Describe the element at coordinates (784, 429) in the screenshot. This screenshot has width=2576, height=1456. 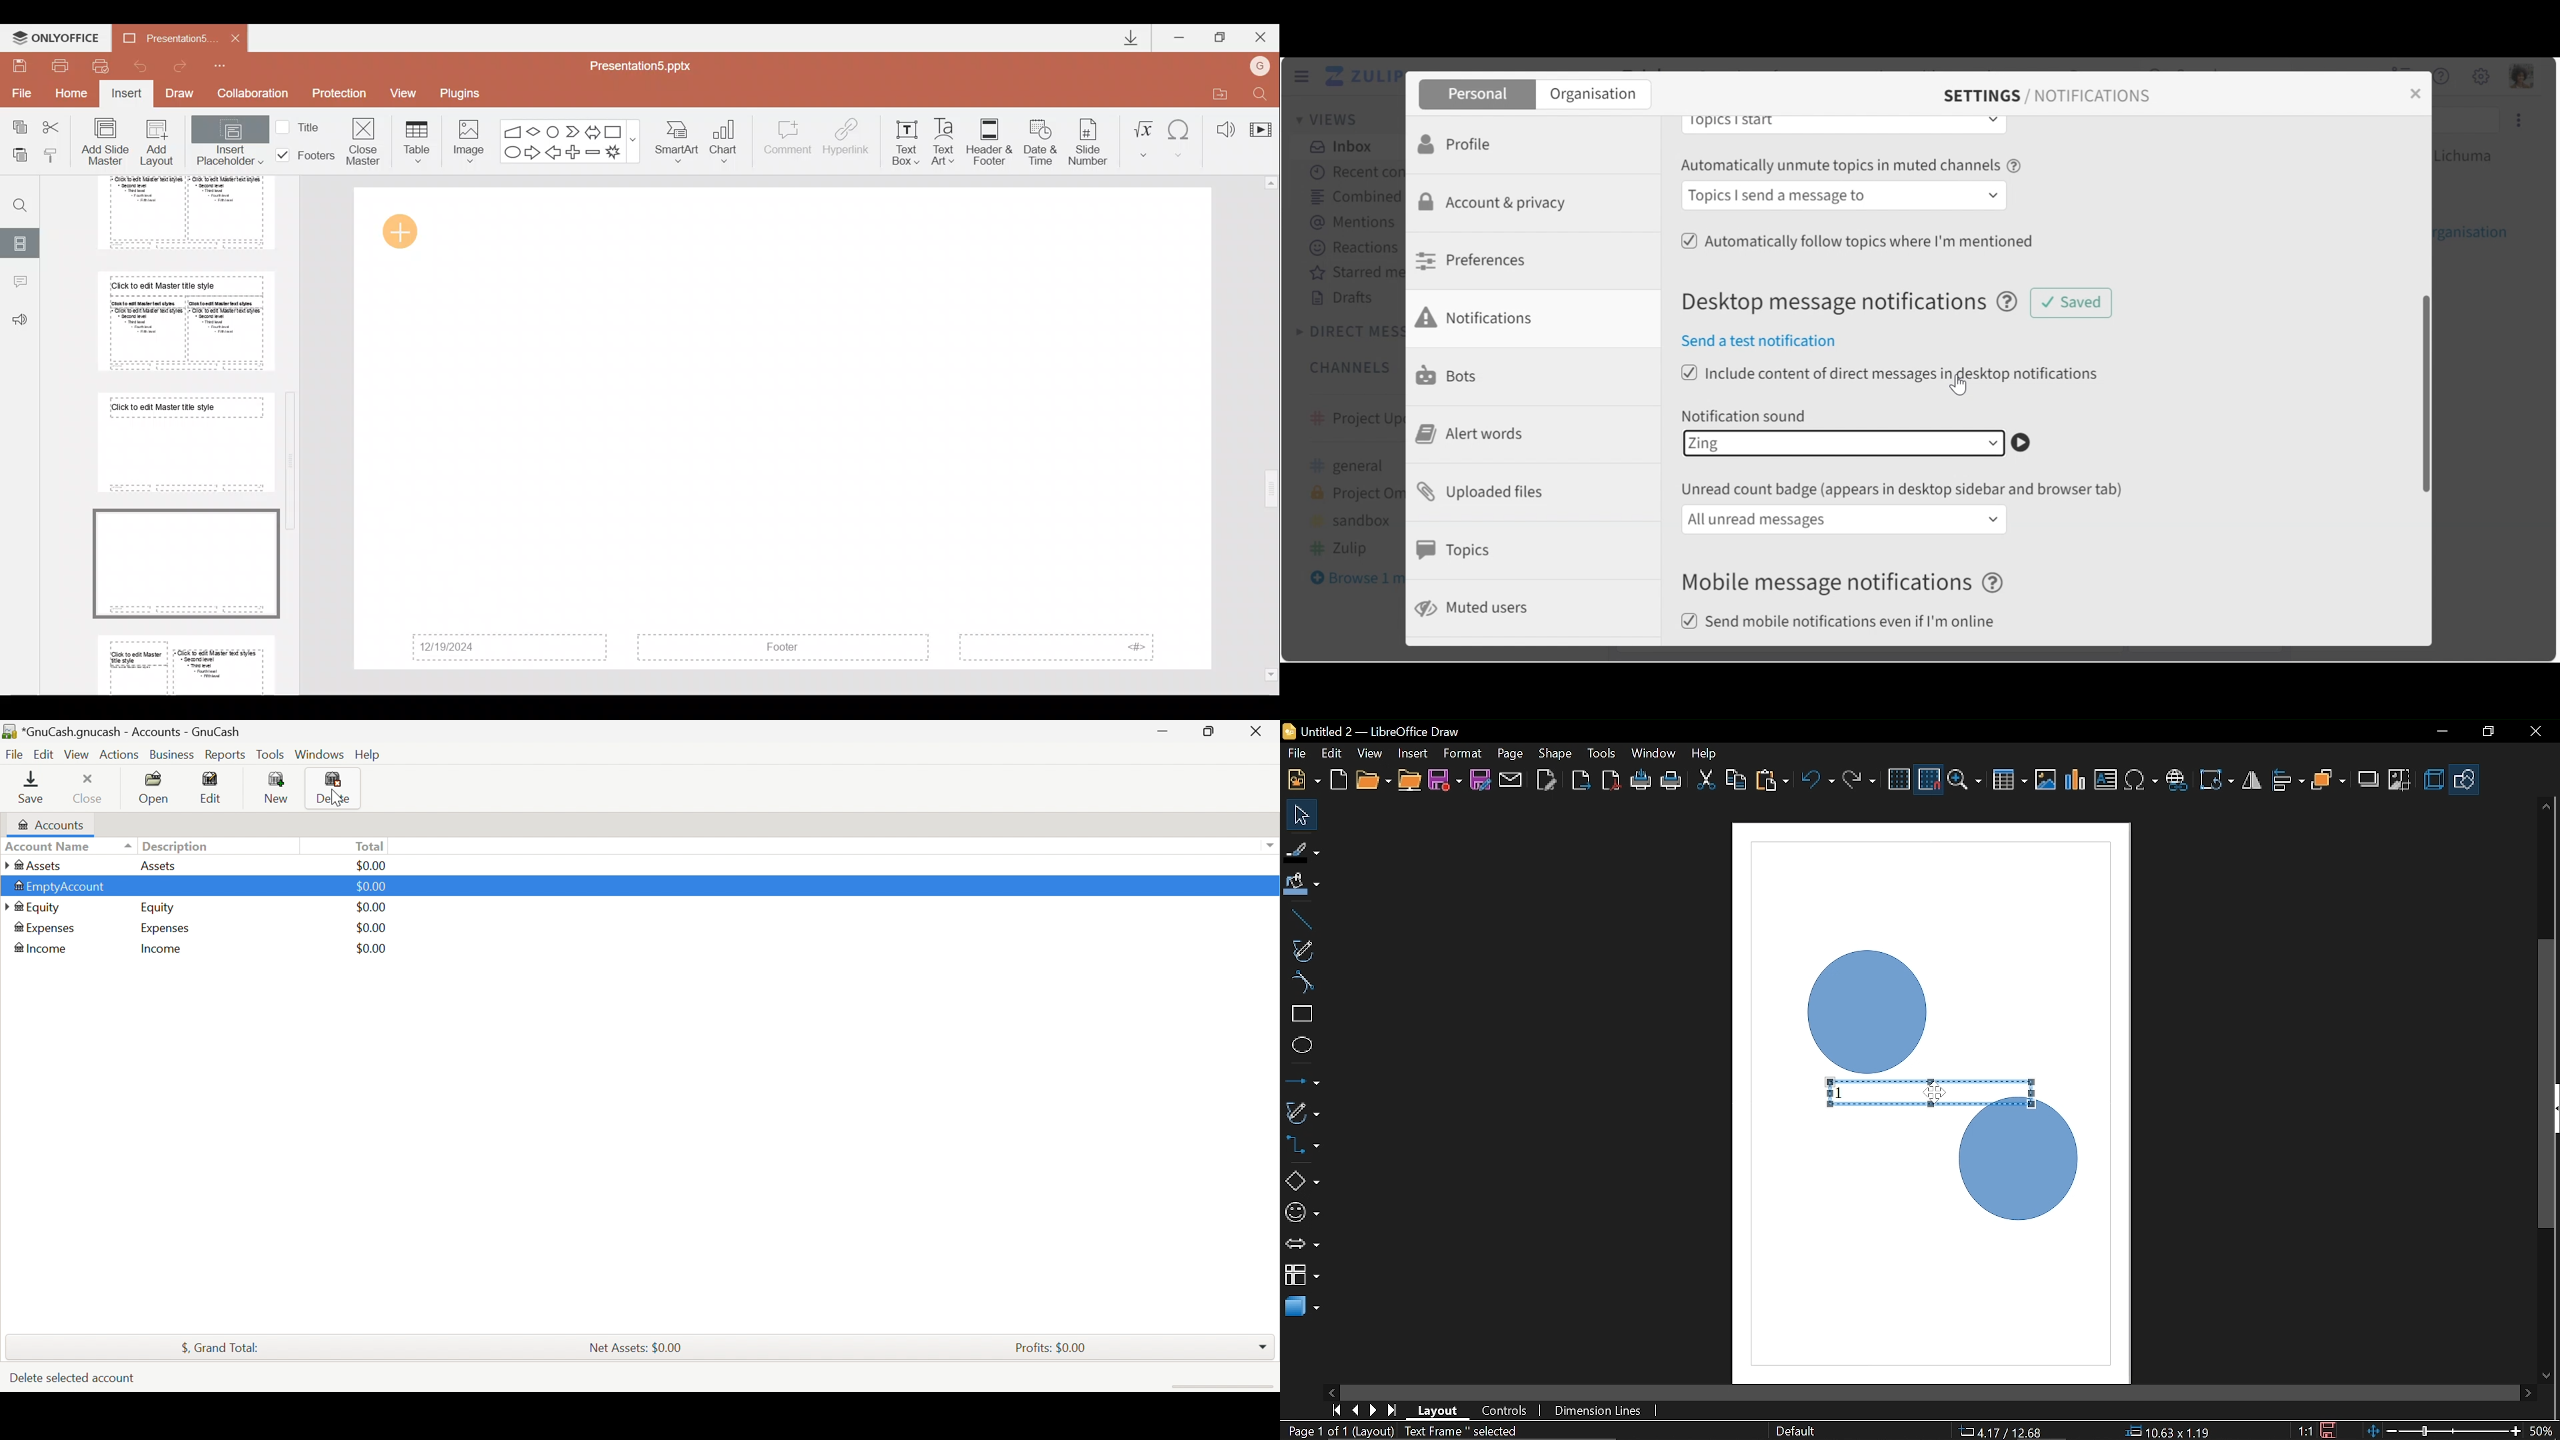
I see `Presentation slide` at that location.